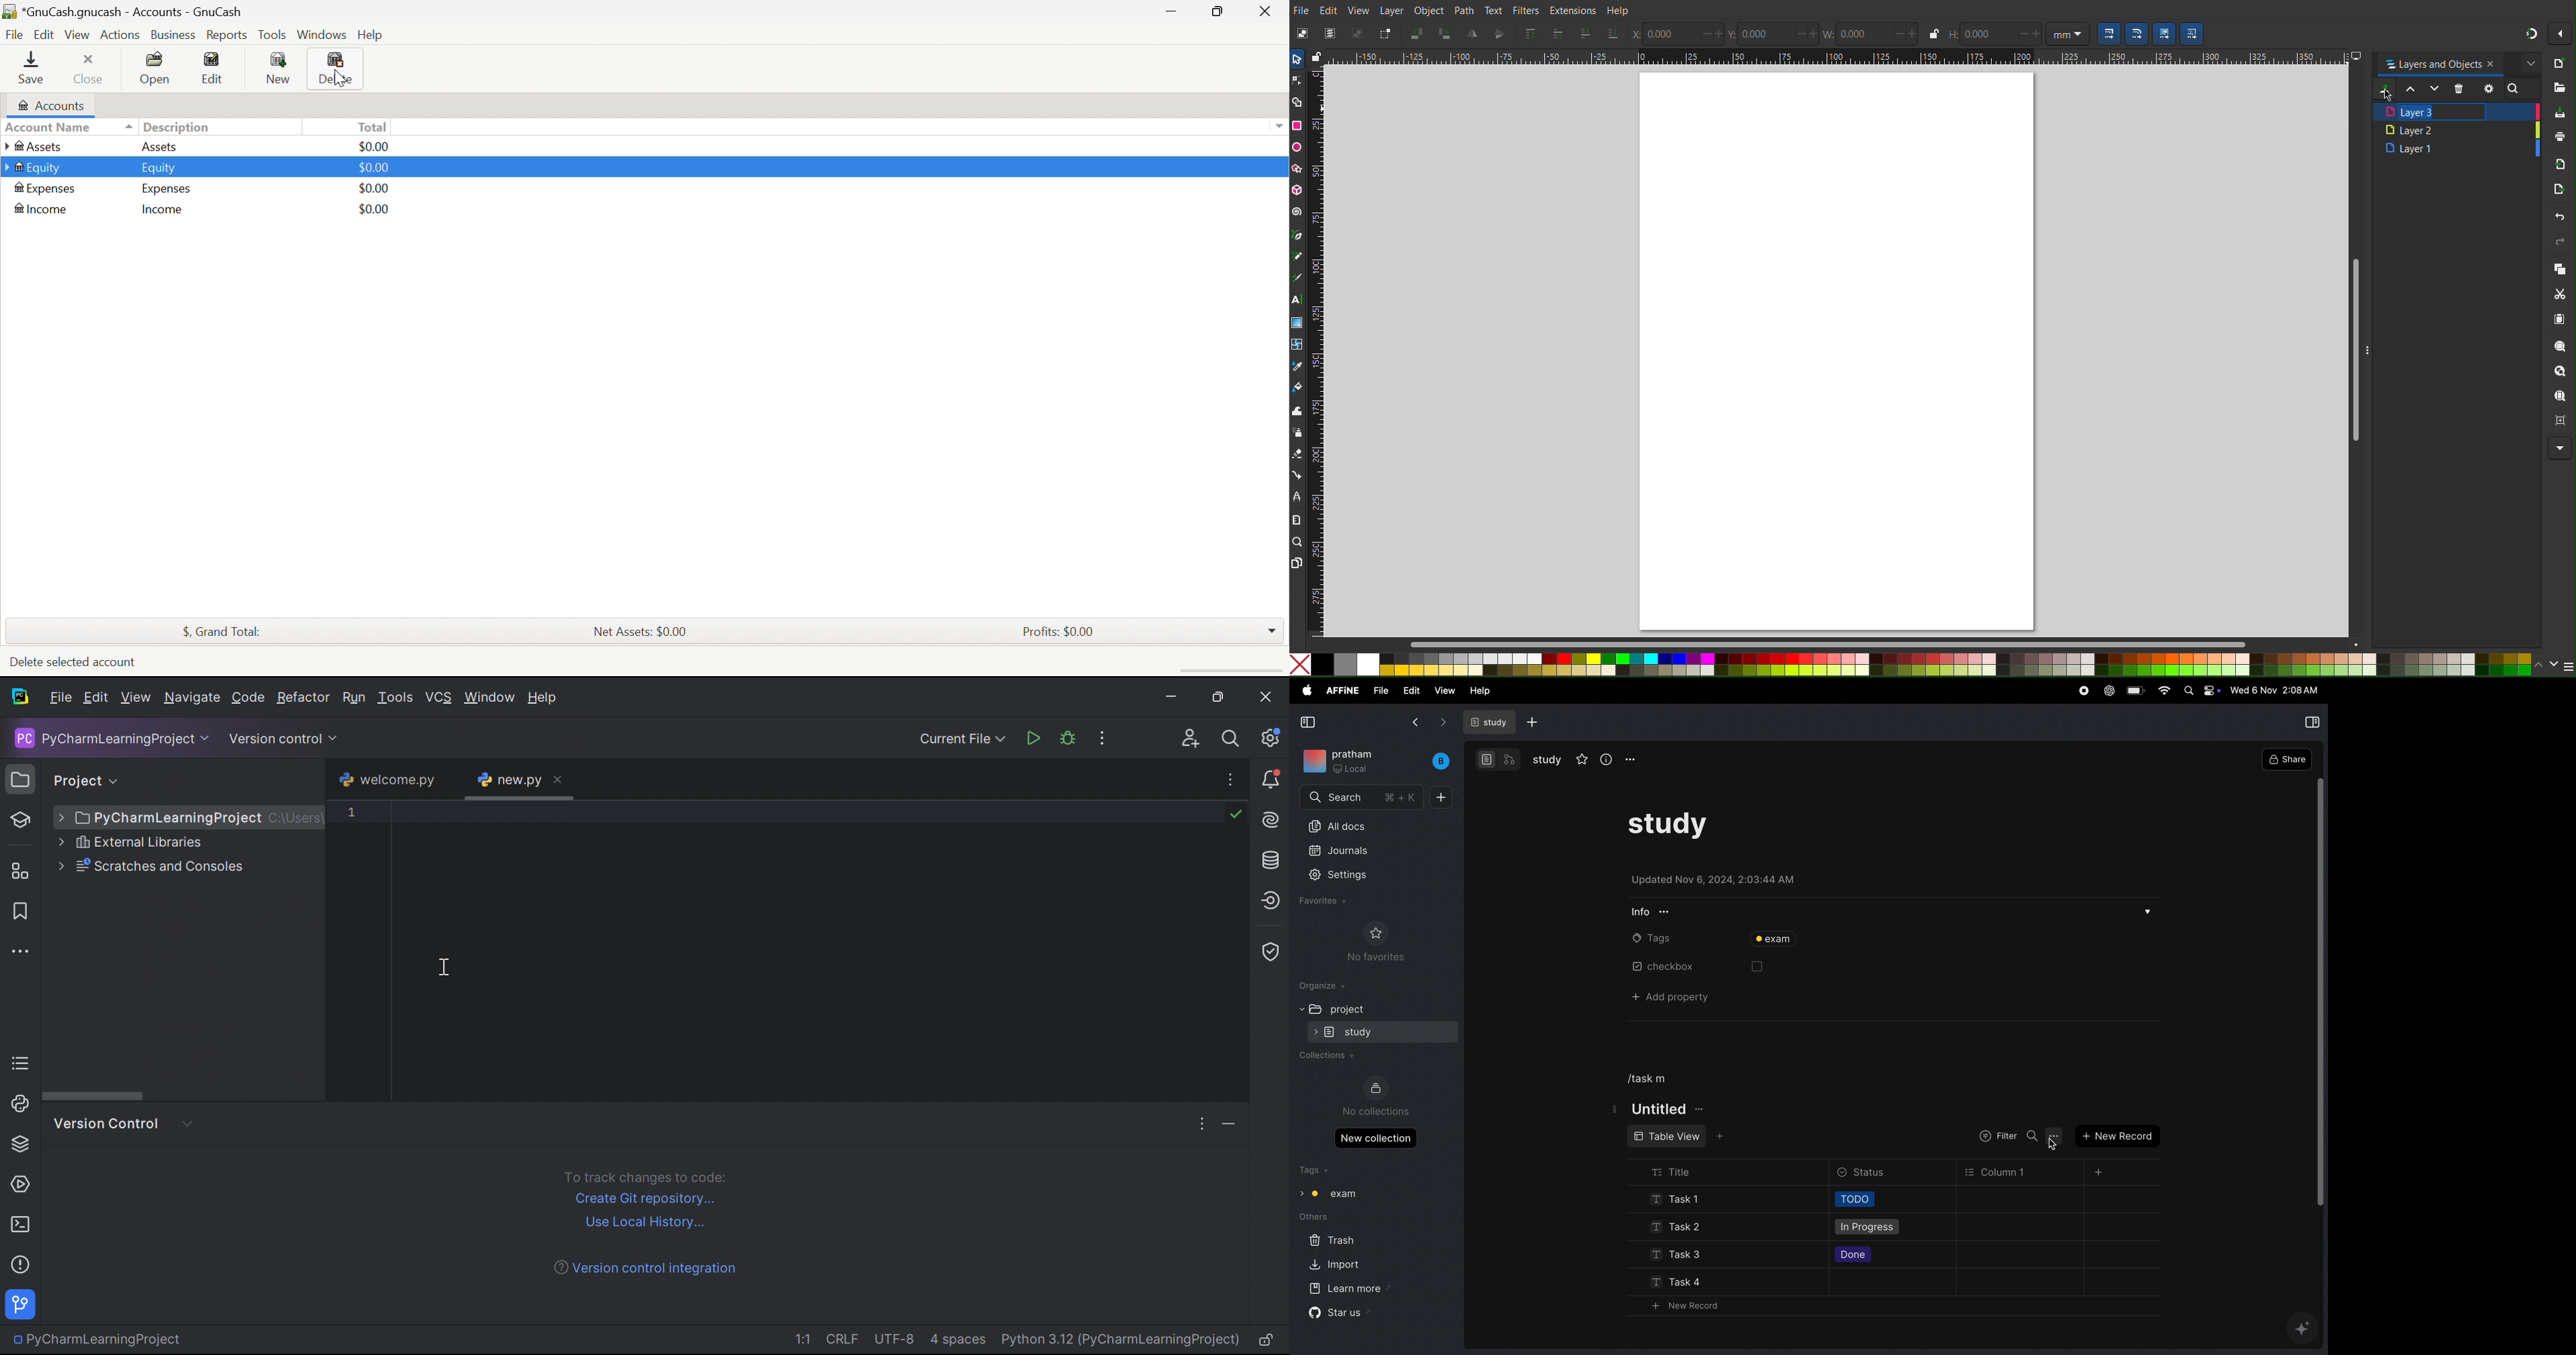 Image resolution: width=2576 pixels, height=1372 pixels. Describe the element at coordinates (160, 148) in the screenshot. I see `Assets` at that location.